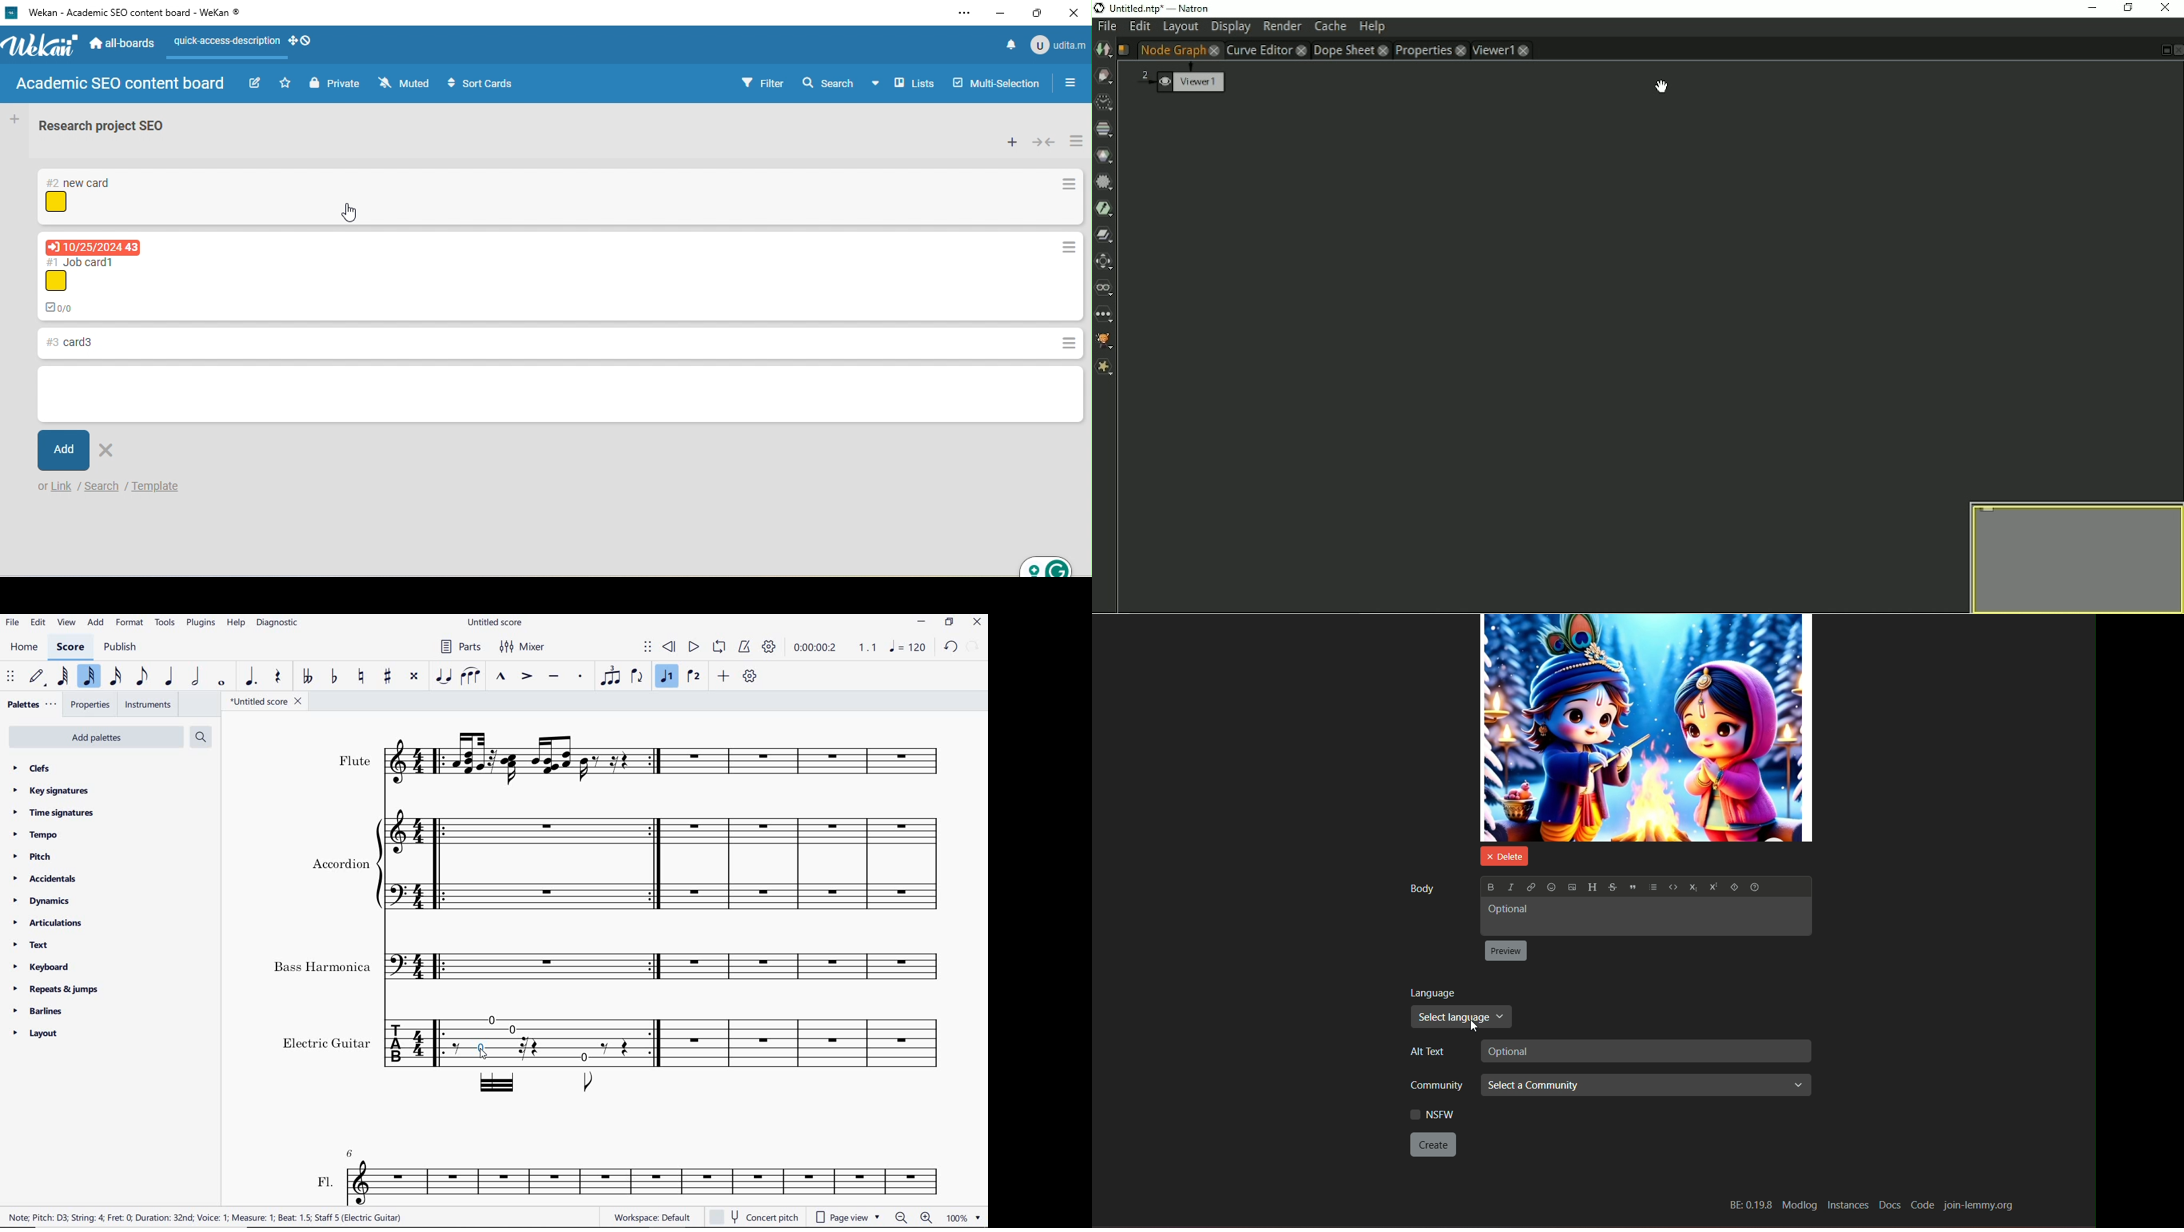  What do you see at coordinates (1039, 14) in the screenshot?
I see `maximize` at bounding box center [1039, 14].